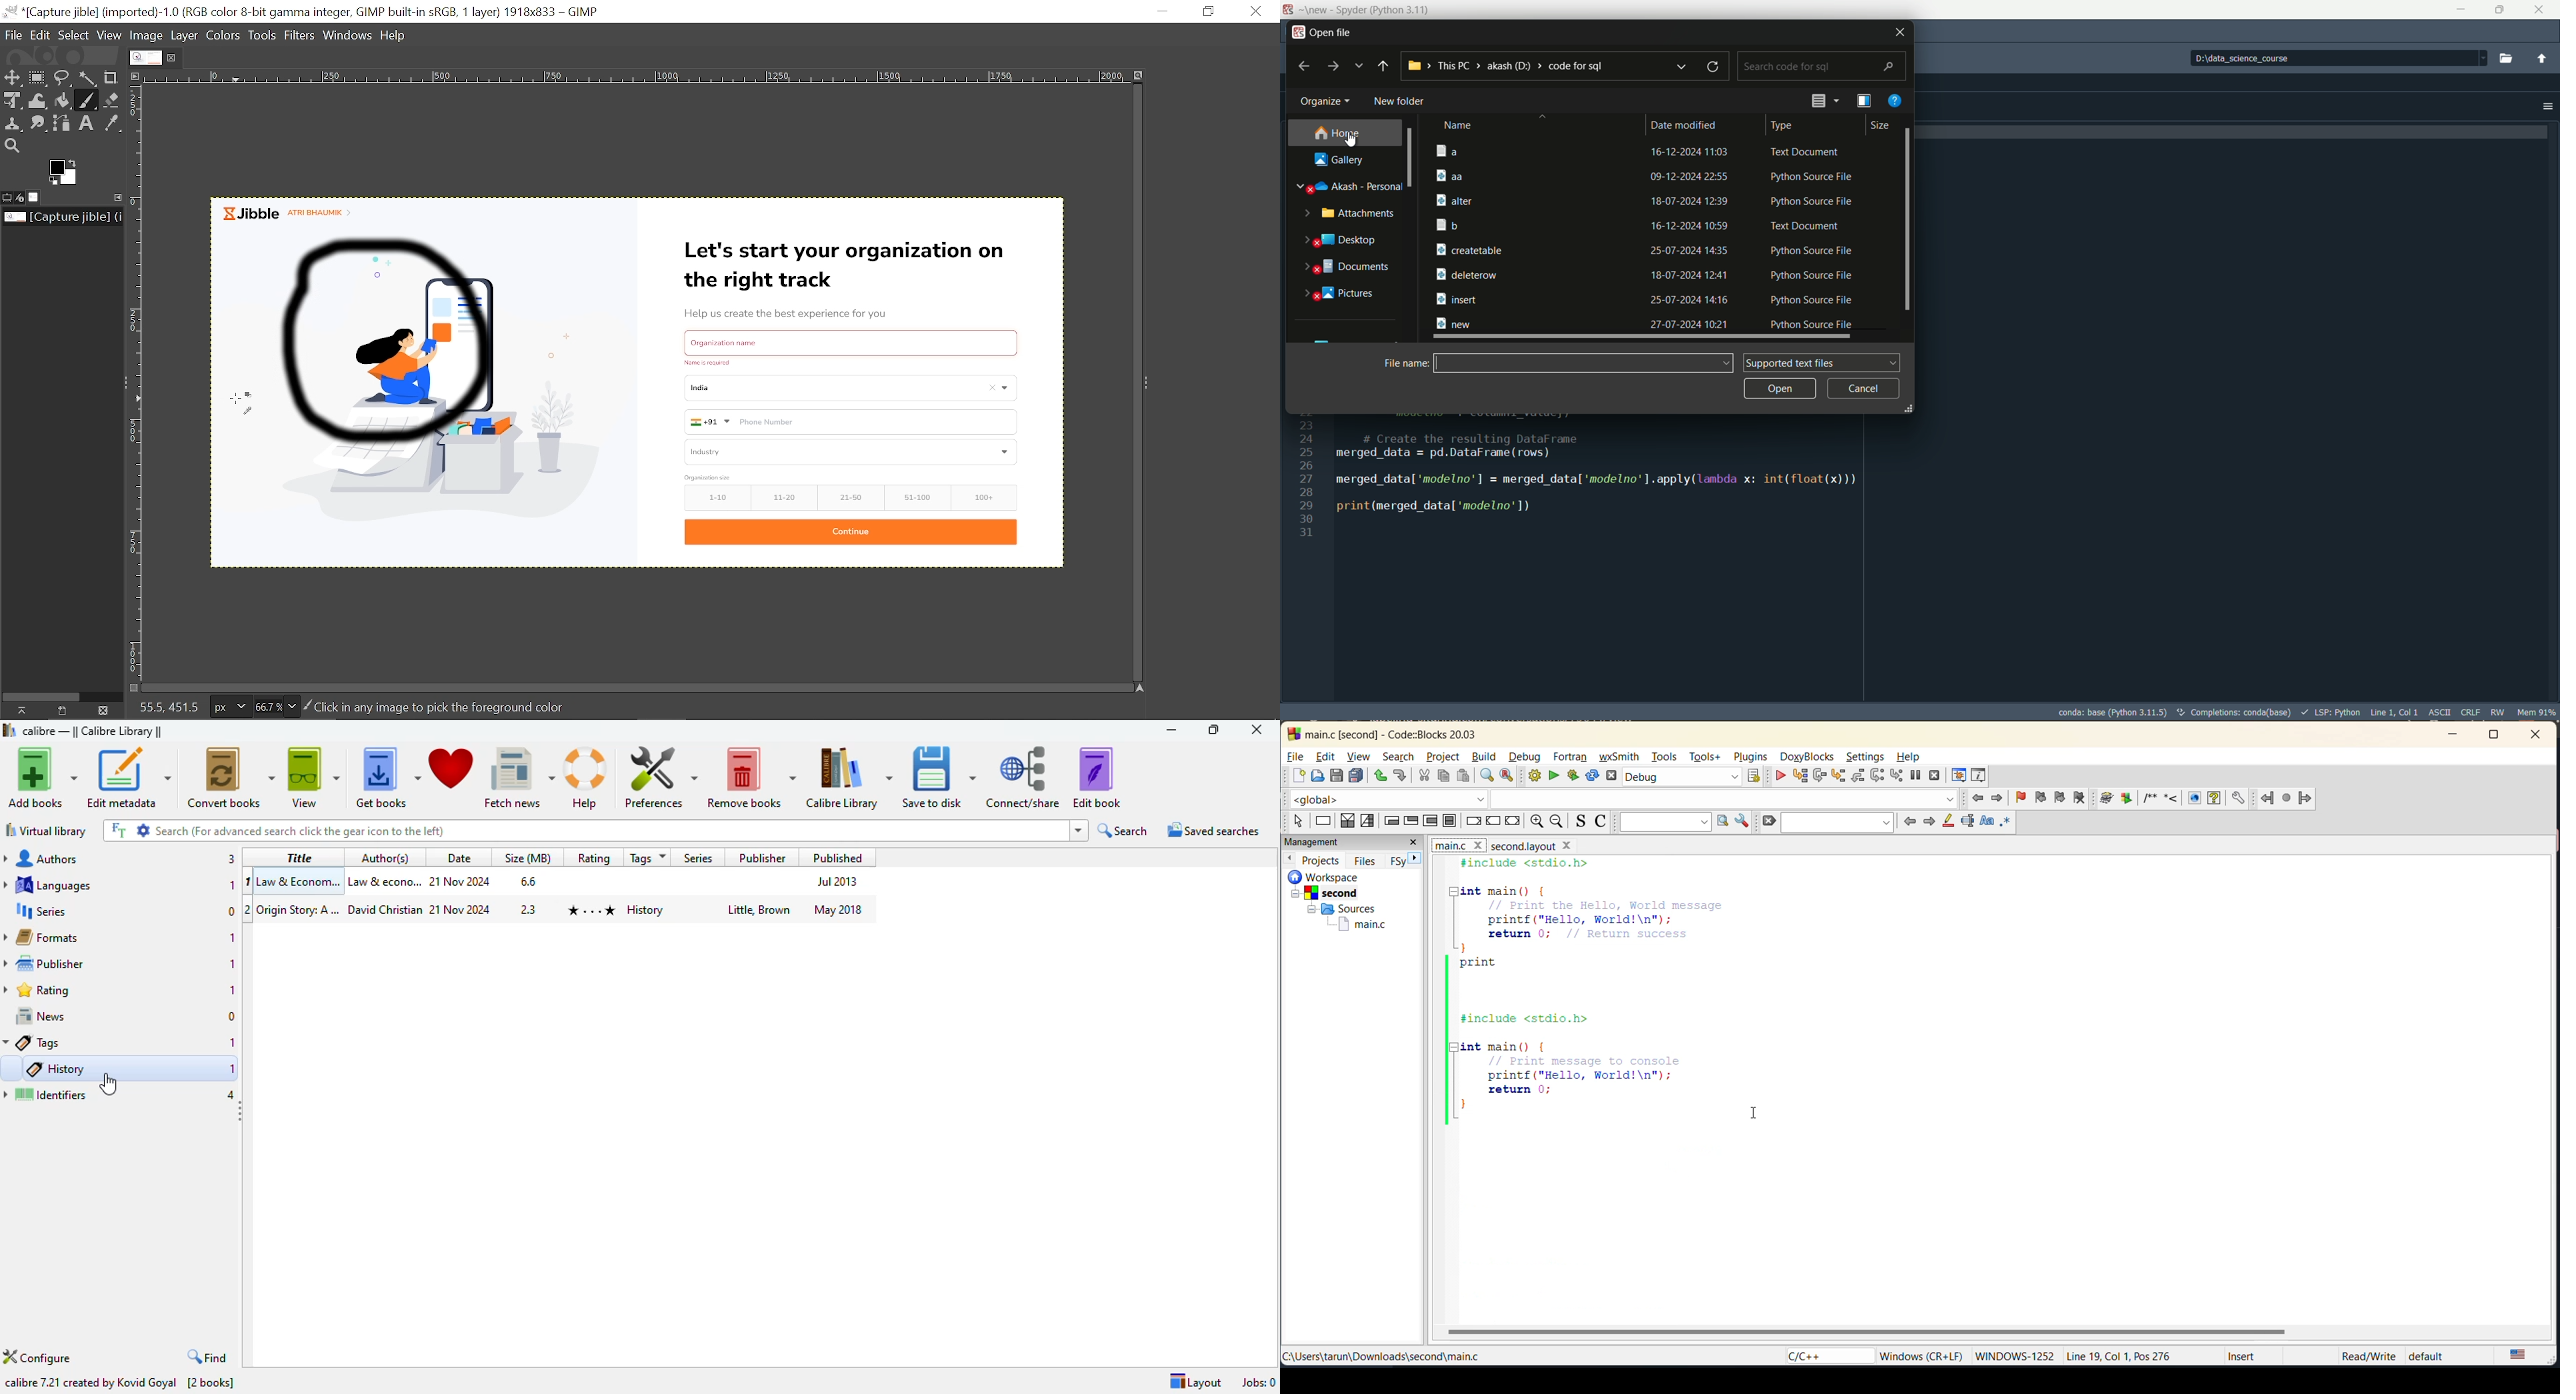 The height and width of the screenshot is (1400, 2576). I want to click on directory, so click(2273, 57).